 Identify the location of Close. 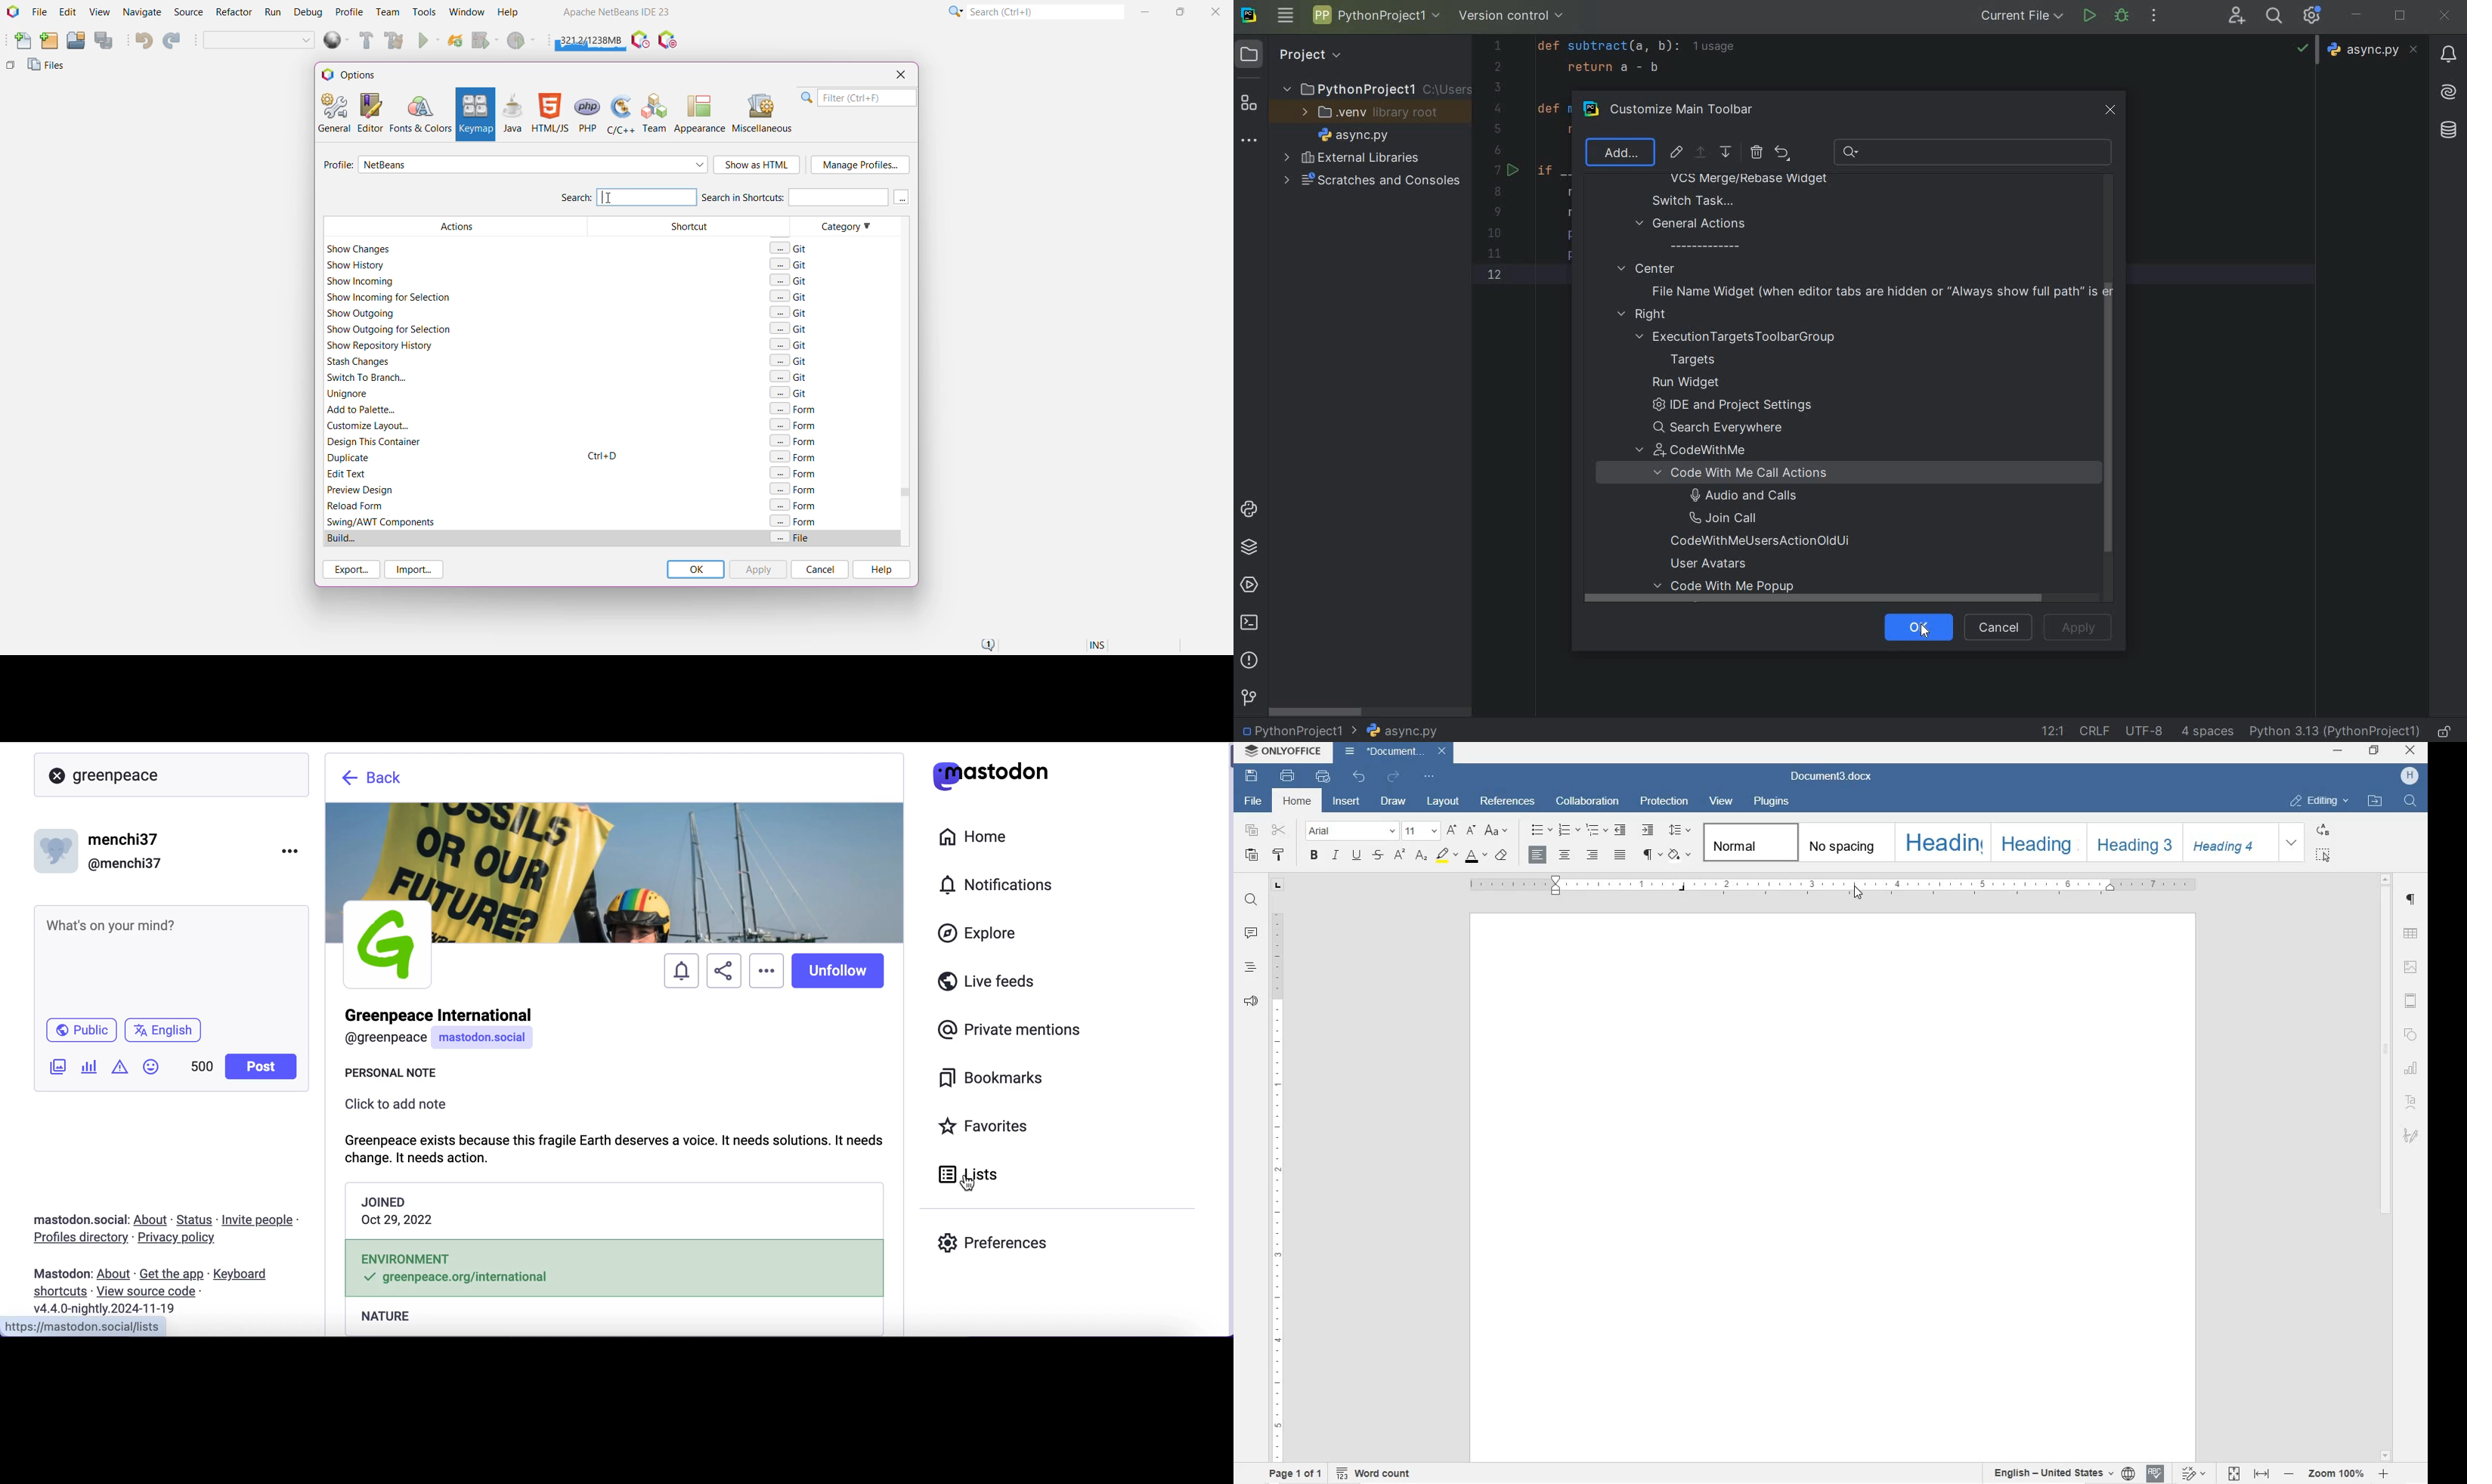
(1217, 11).